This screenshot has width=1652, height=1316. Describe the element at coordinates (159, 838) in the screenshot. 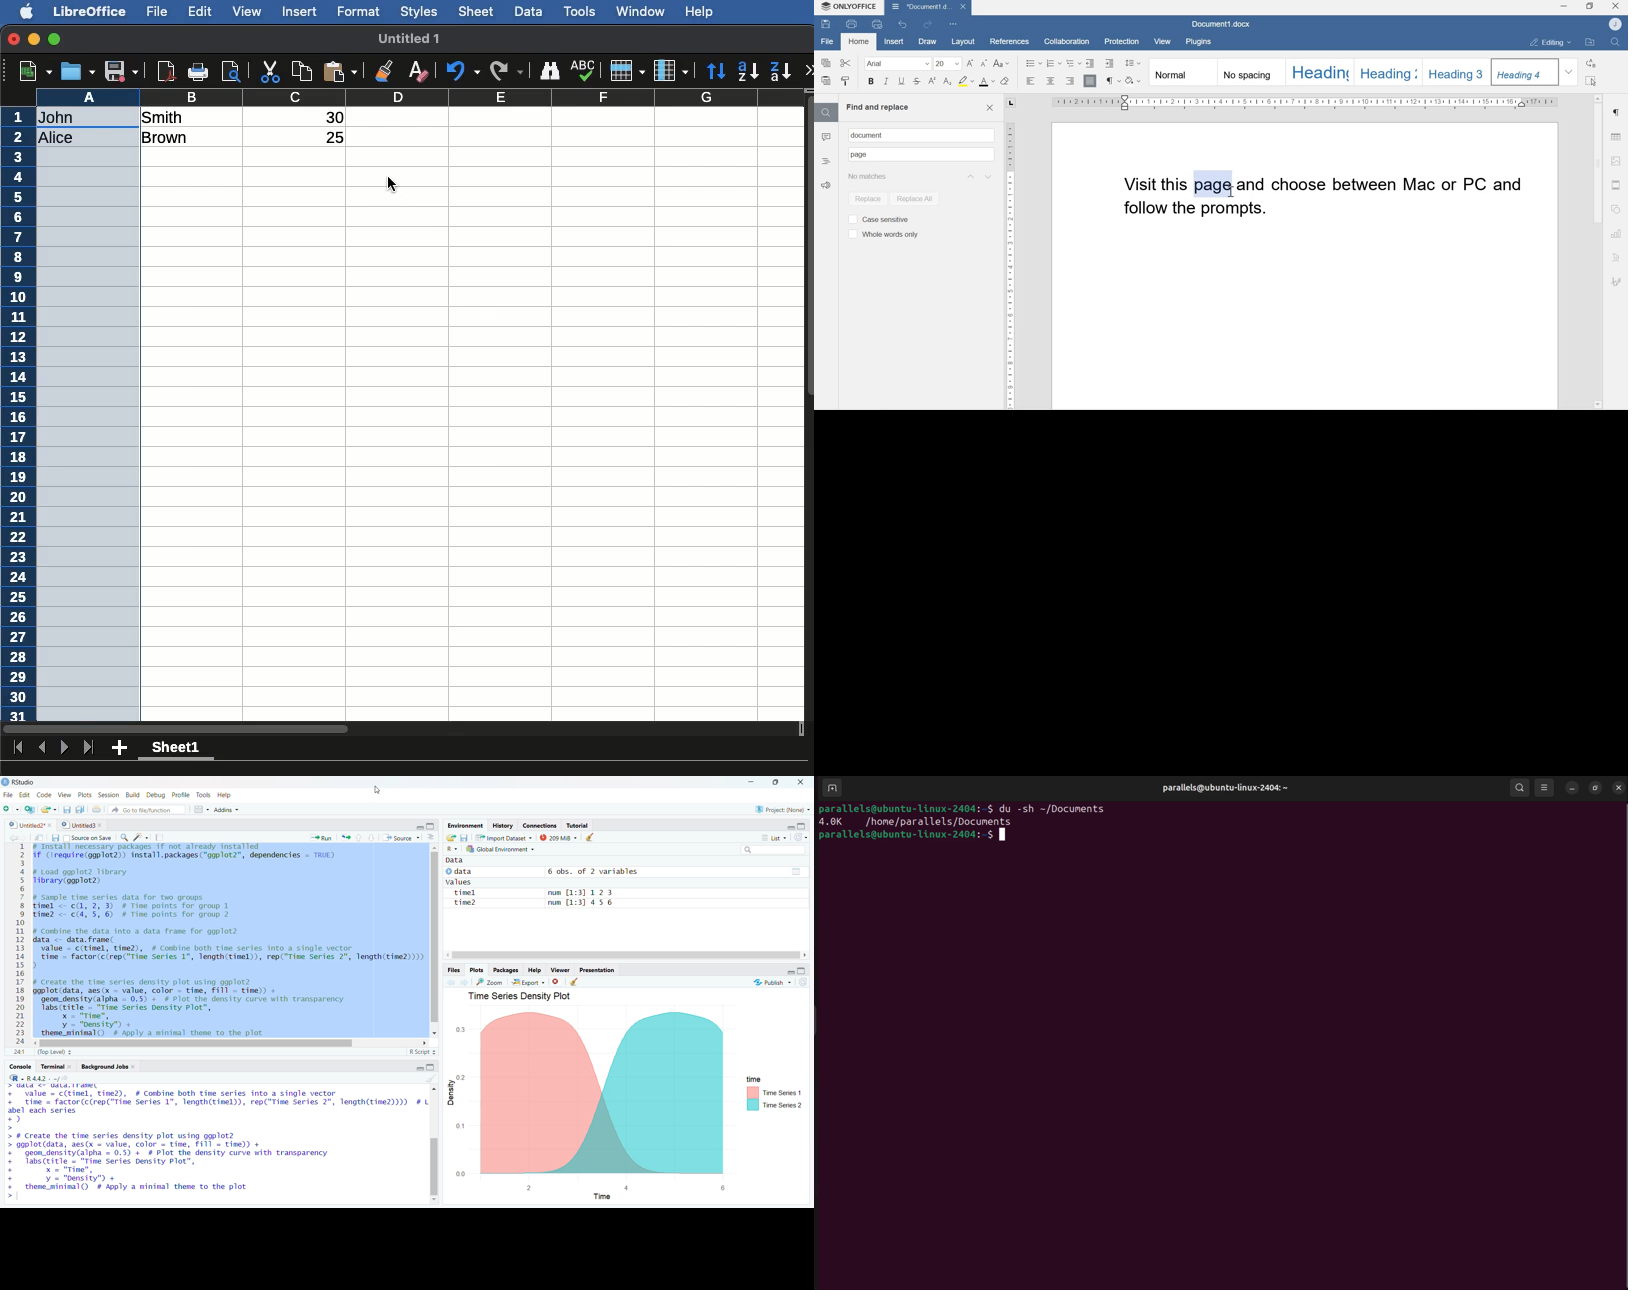

I see `Compile Report` at that location.